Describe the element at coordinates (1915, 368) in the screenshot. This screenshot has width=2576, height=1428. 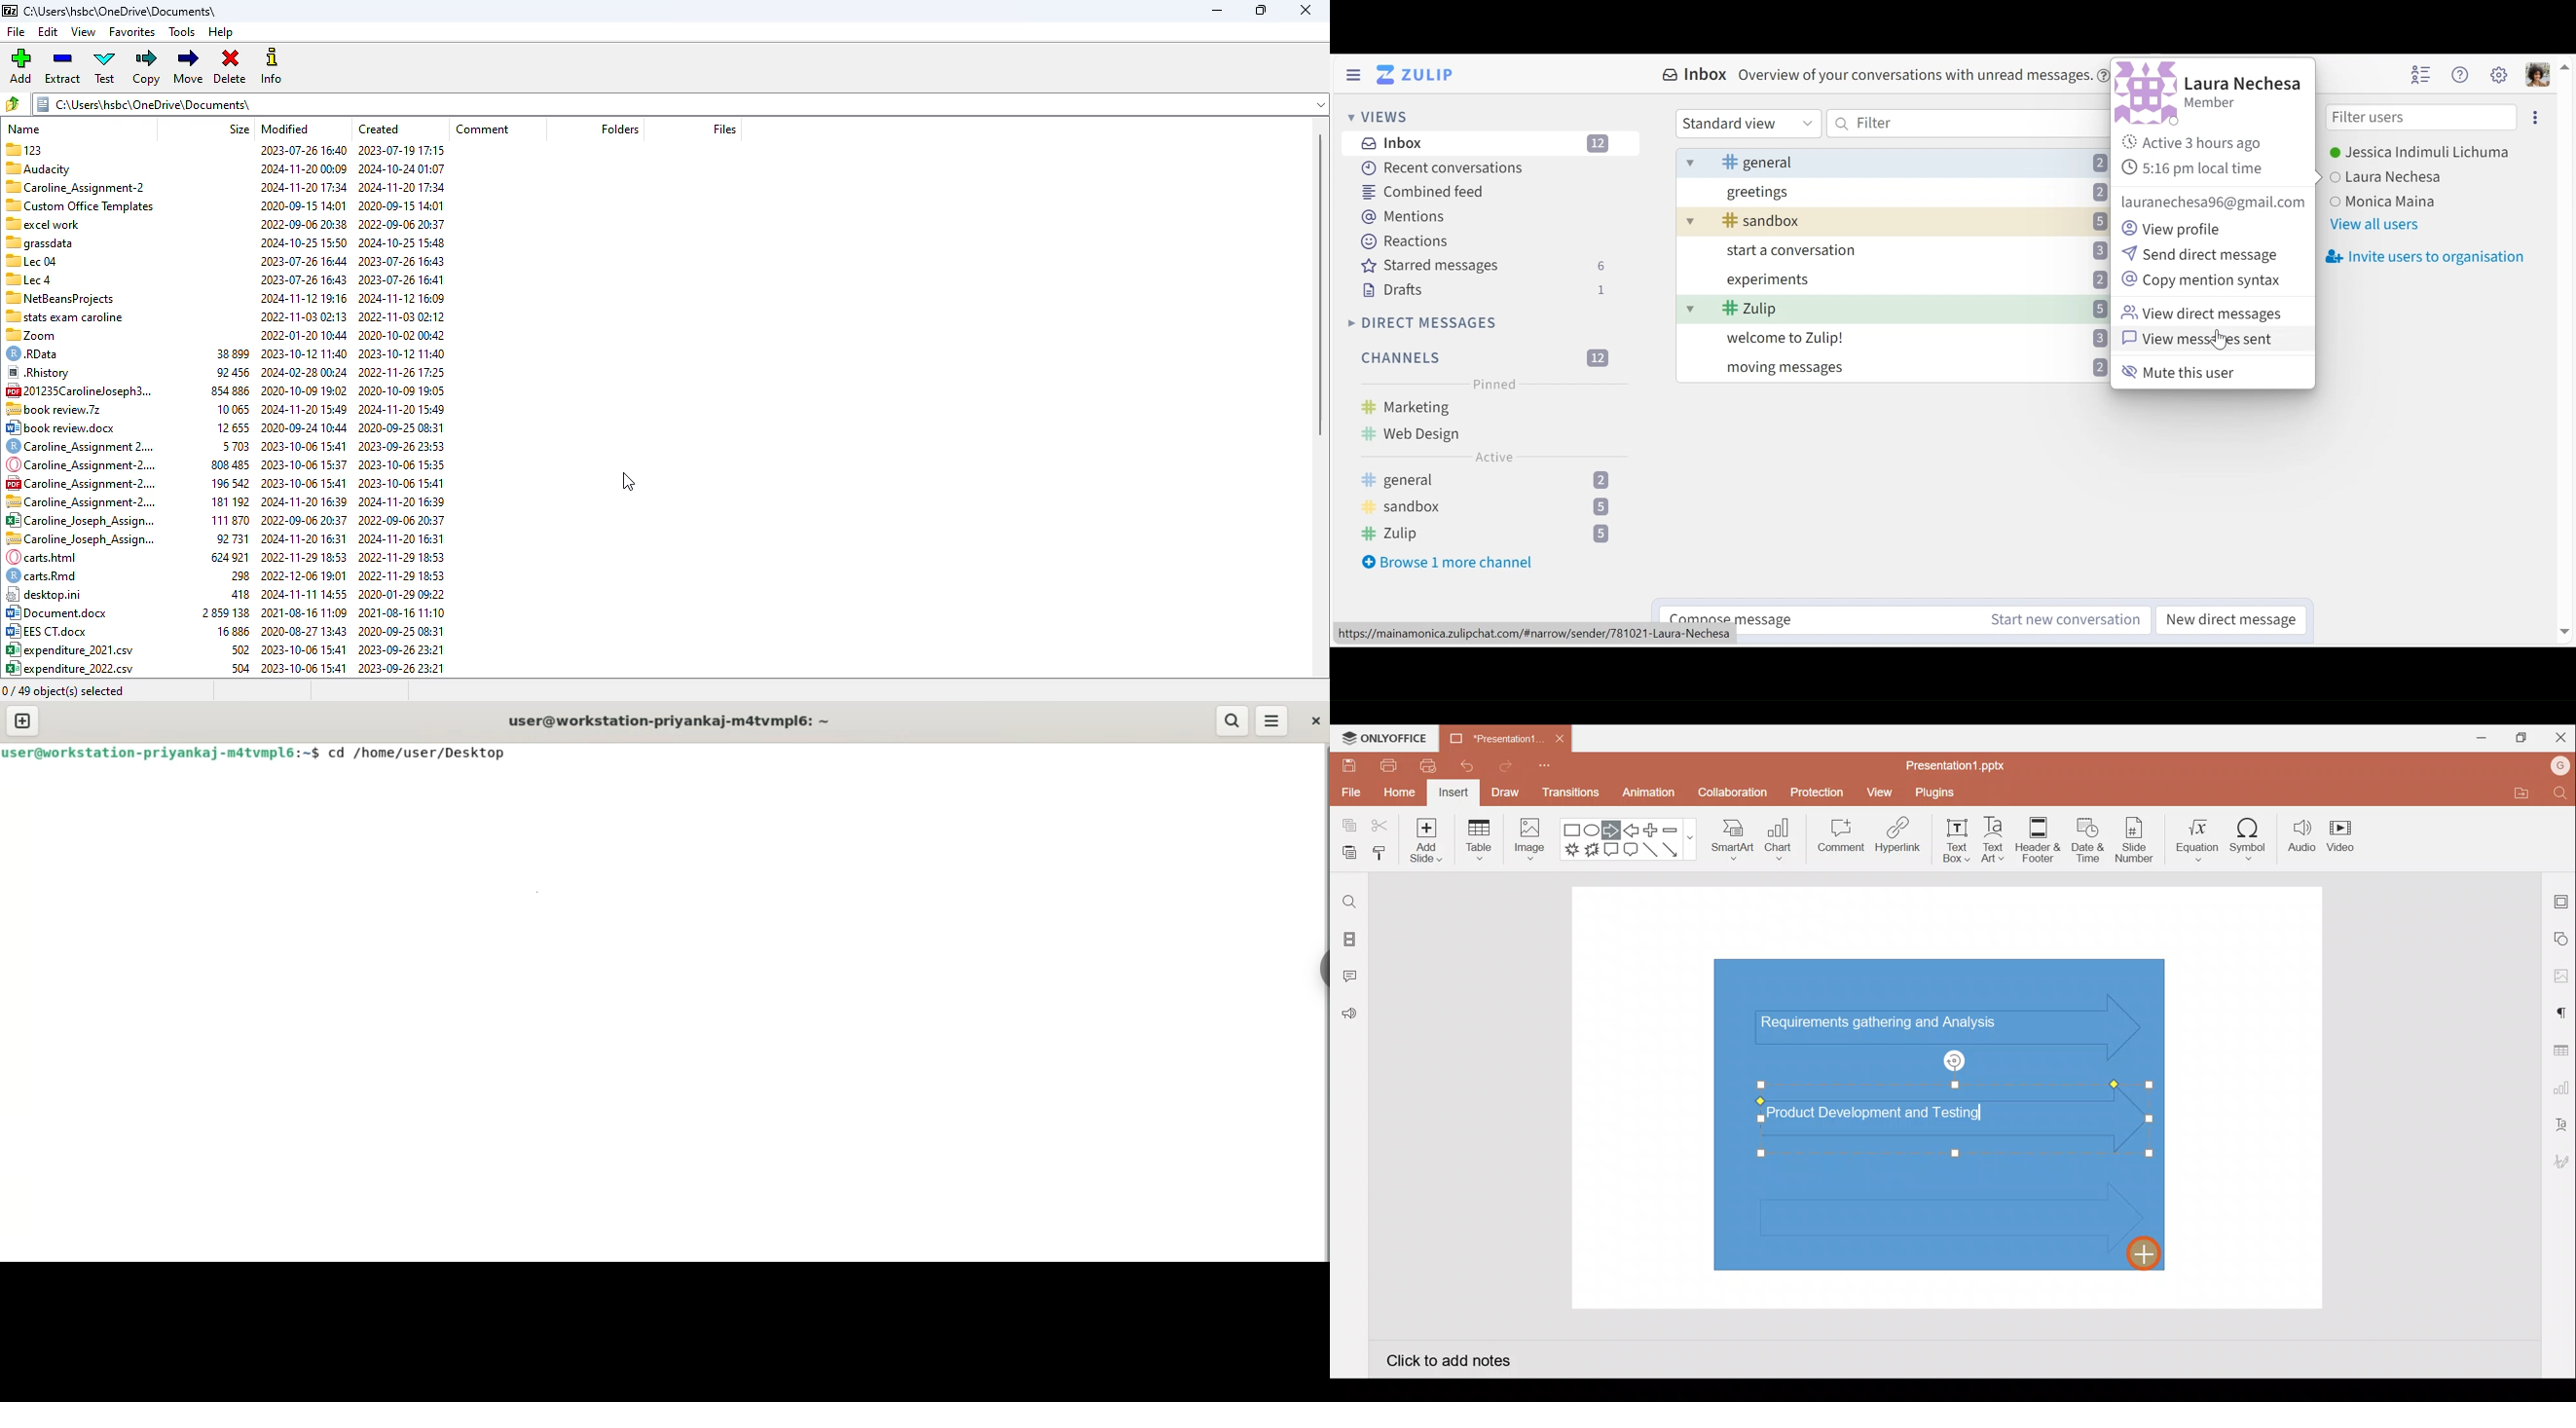
I see `moving messages` at that location.